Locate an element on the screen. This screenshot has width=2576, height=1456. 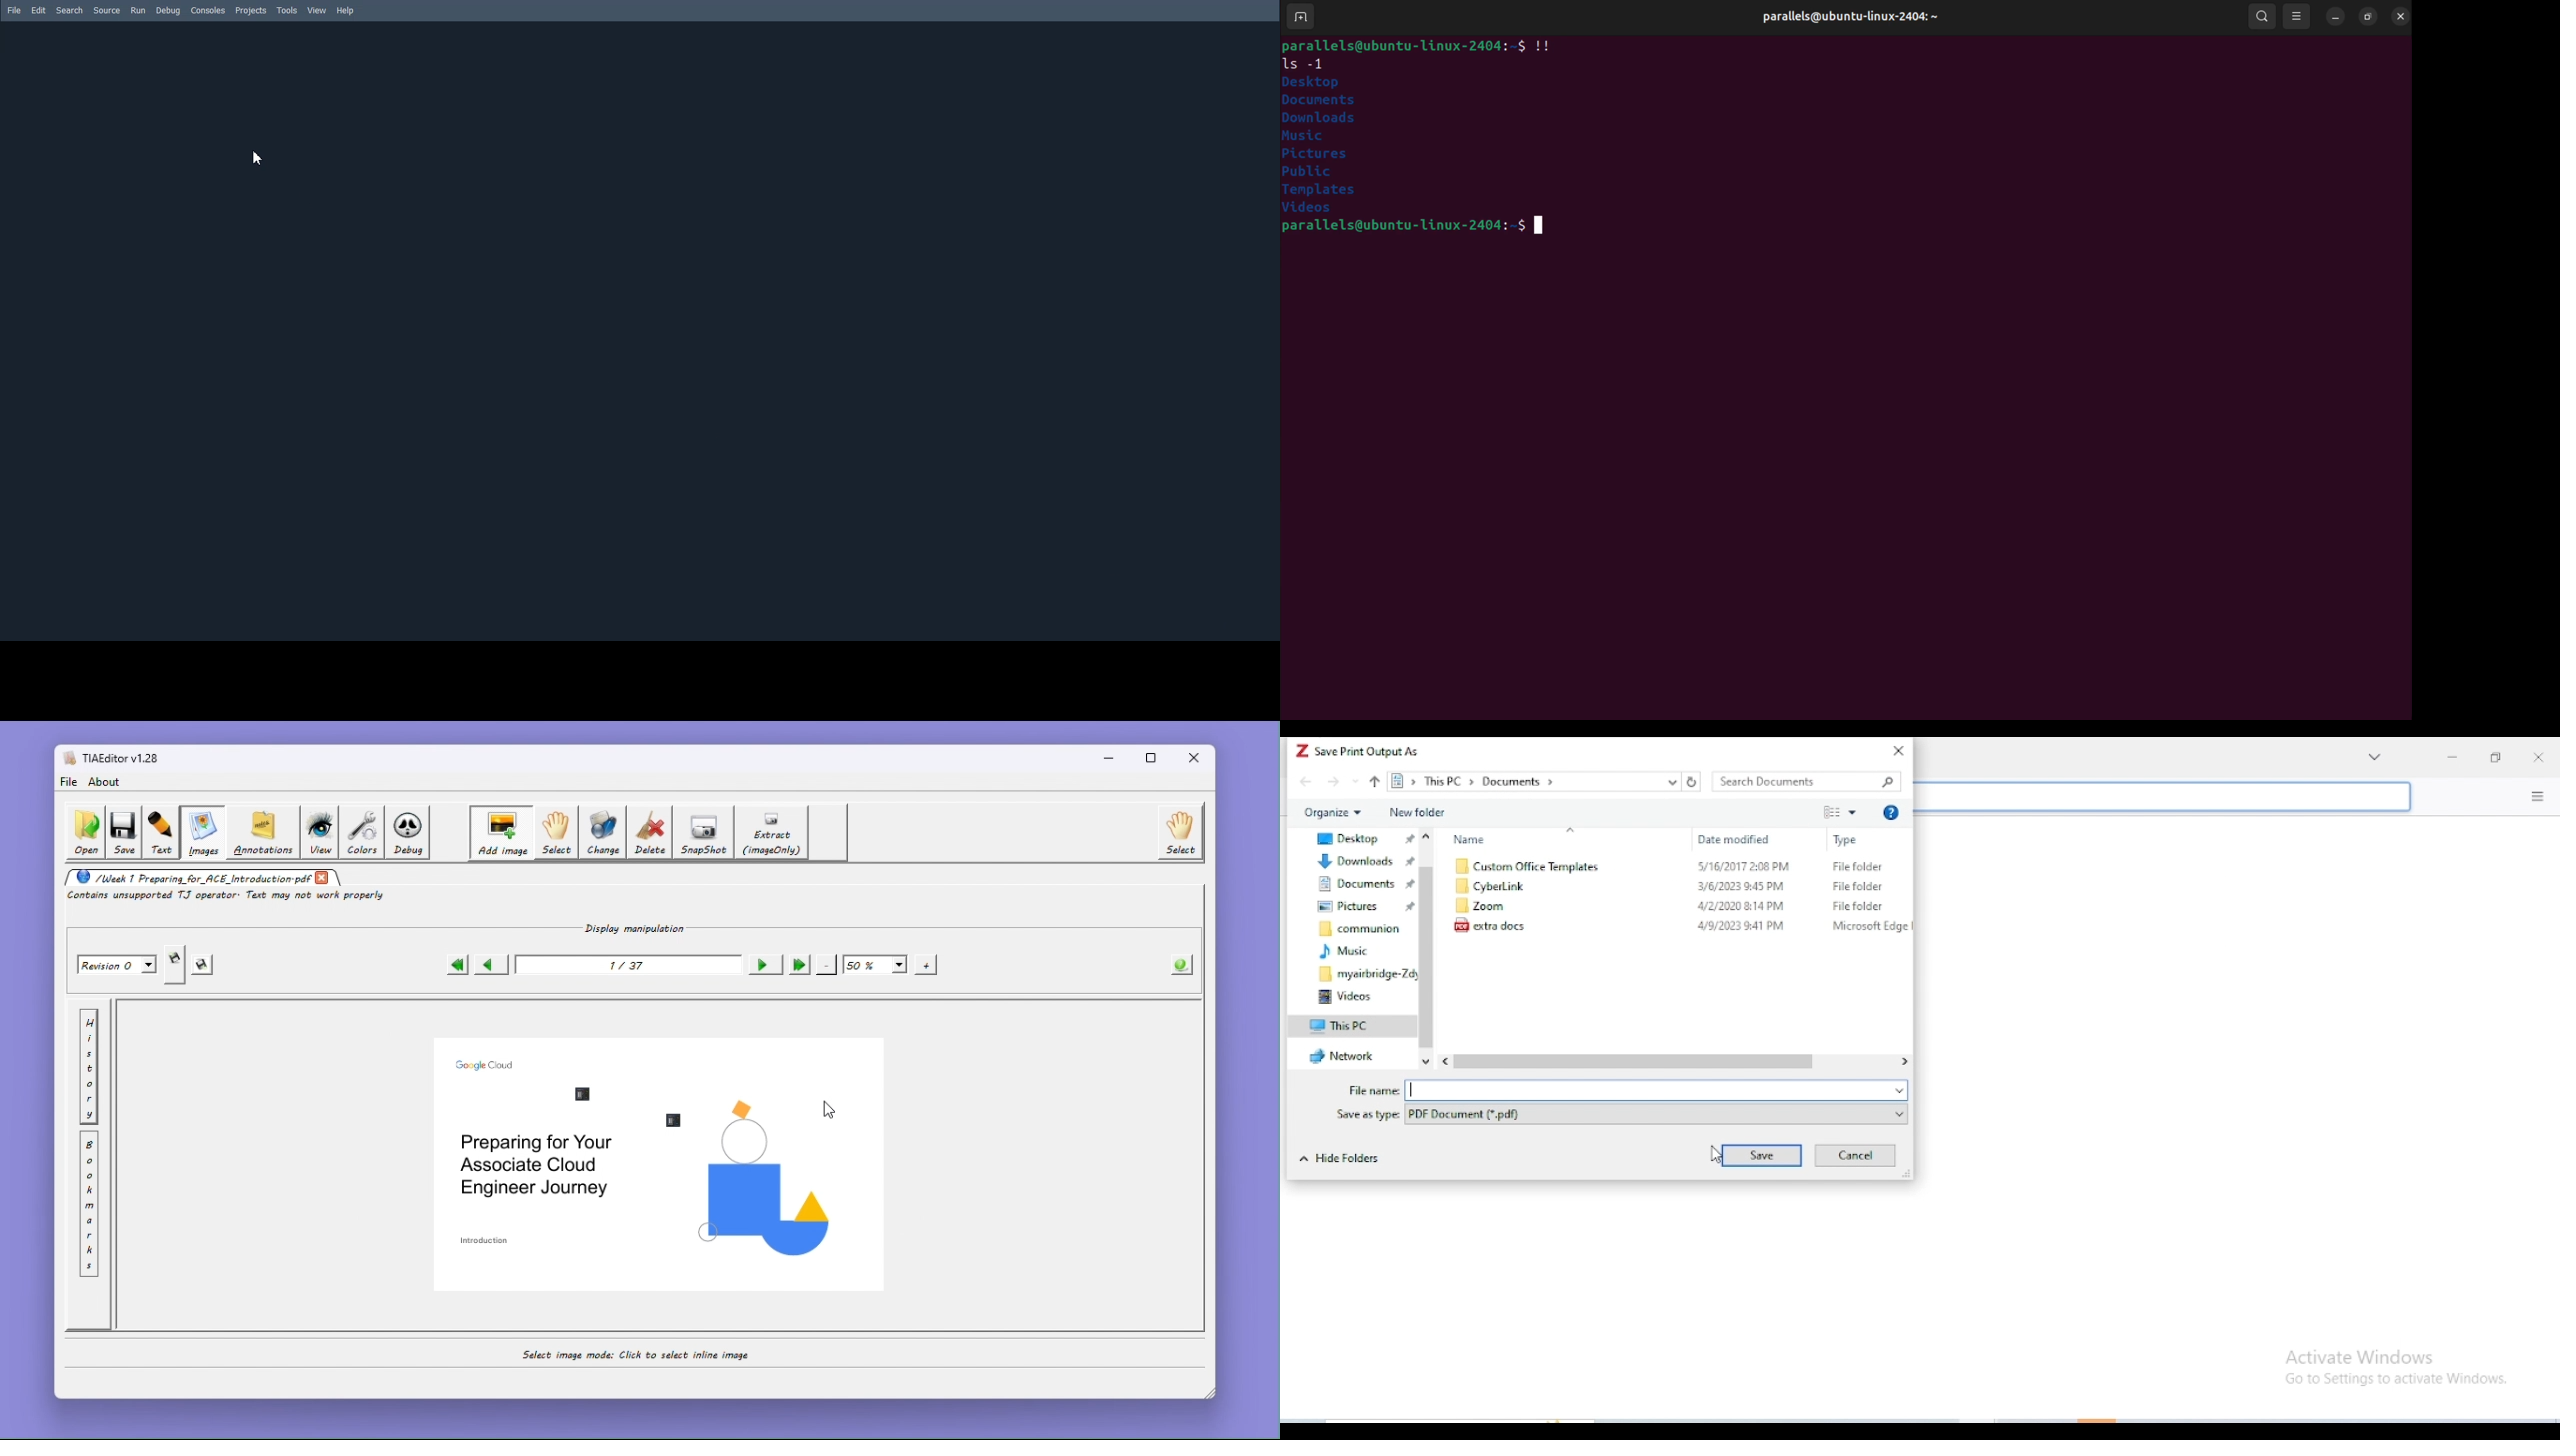
save is located at coordinates (1761, 1155).